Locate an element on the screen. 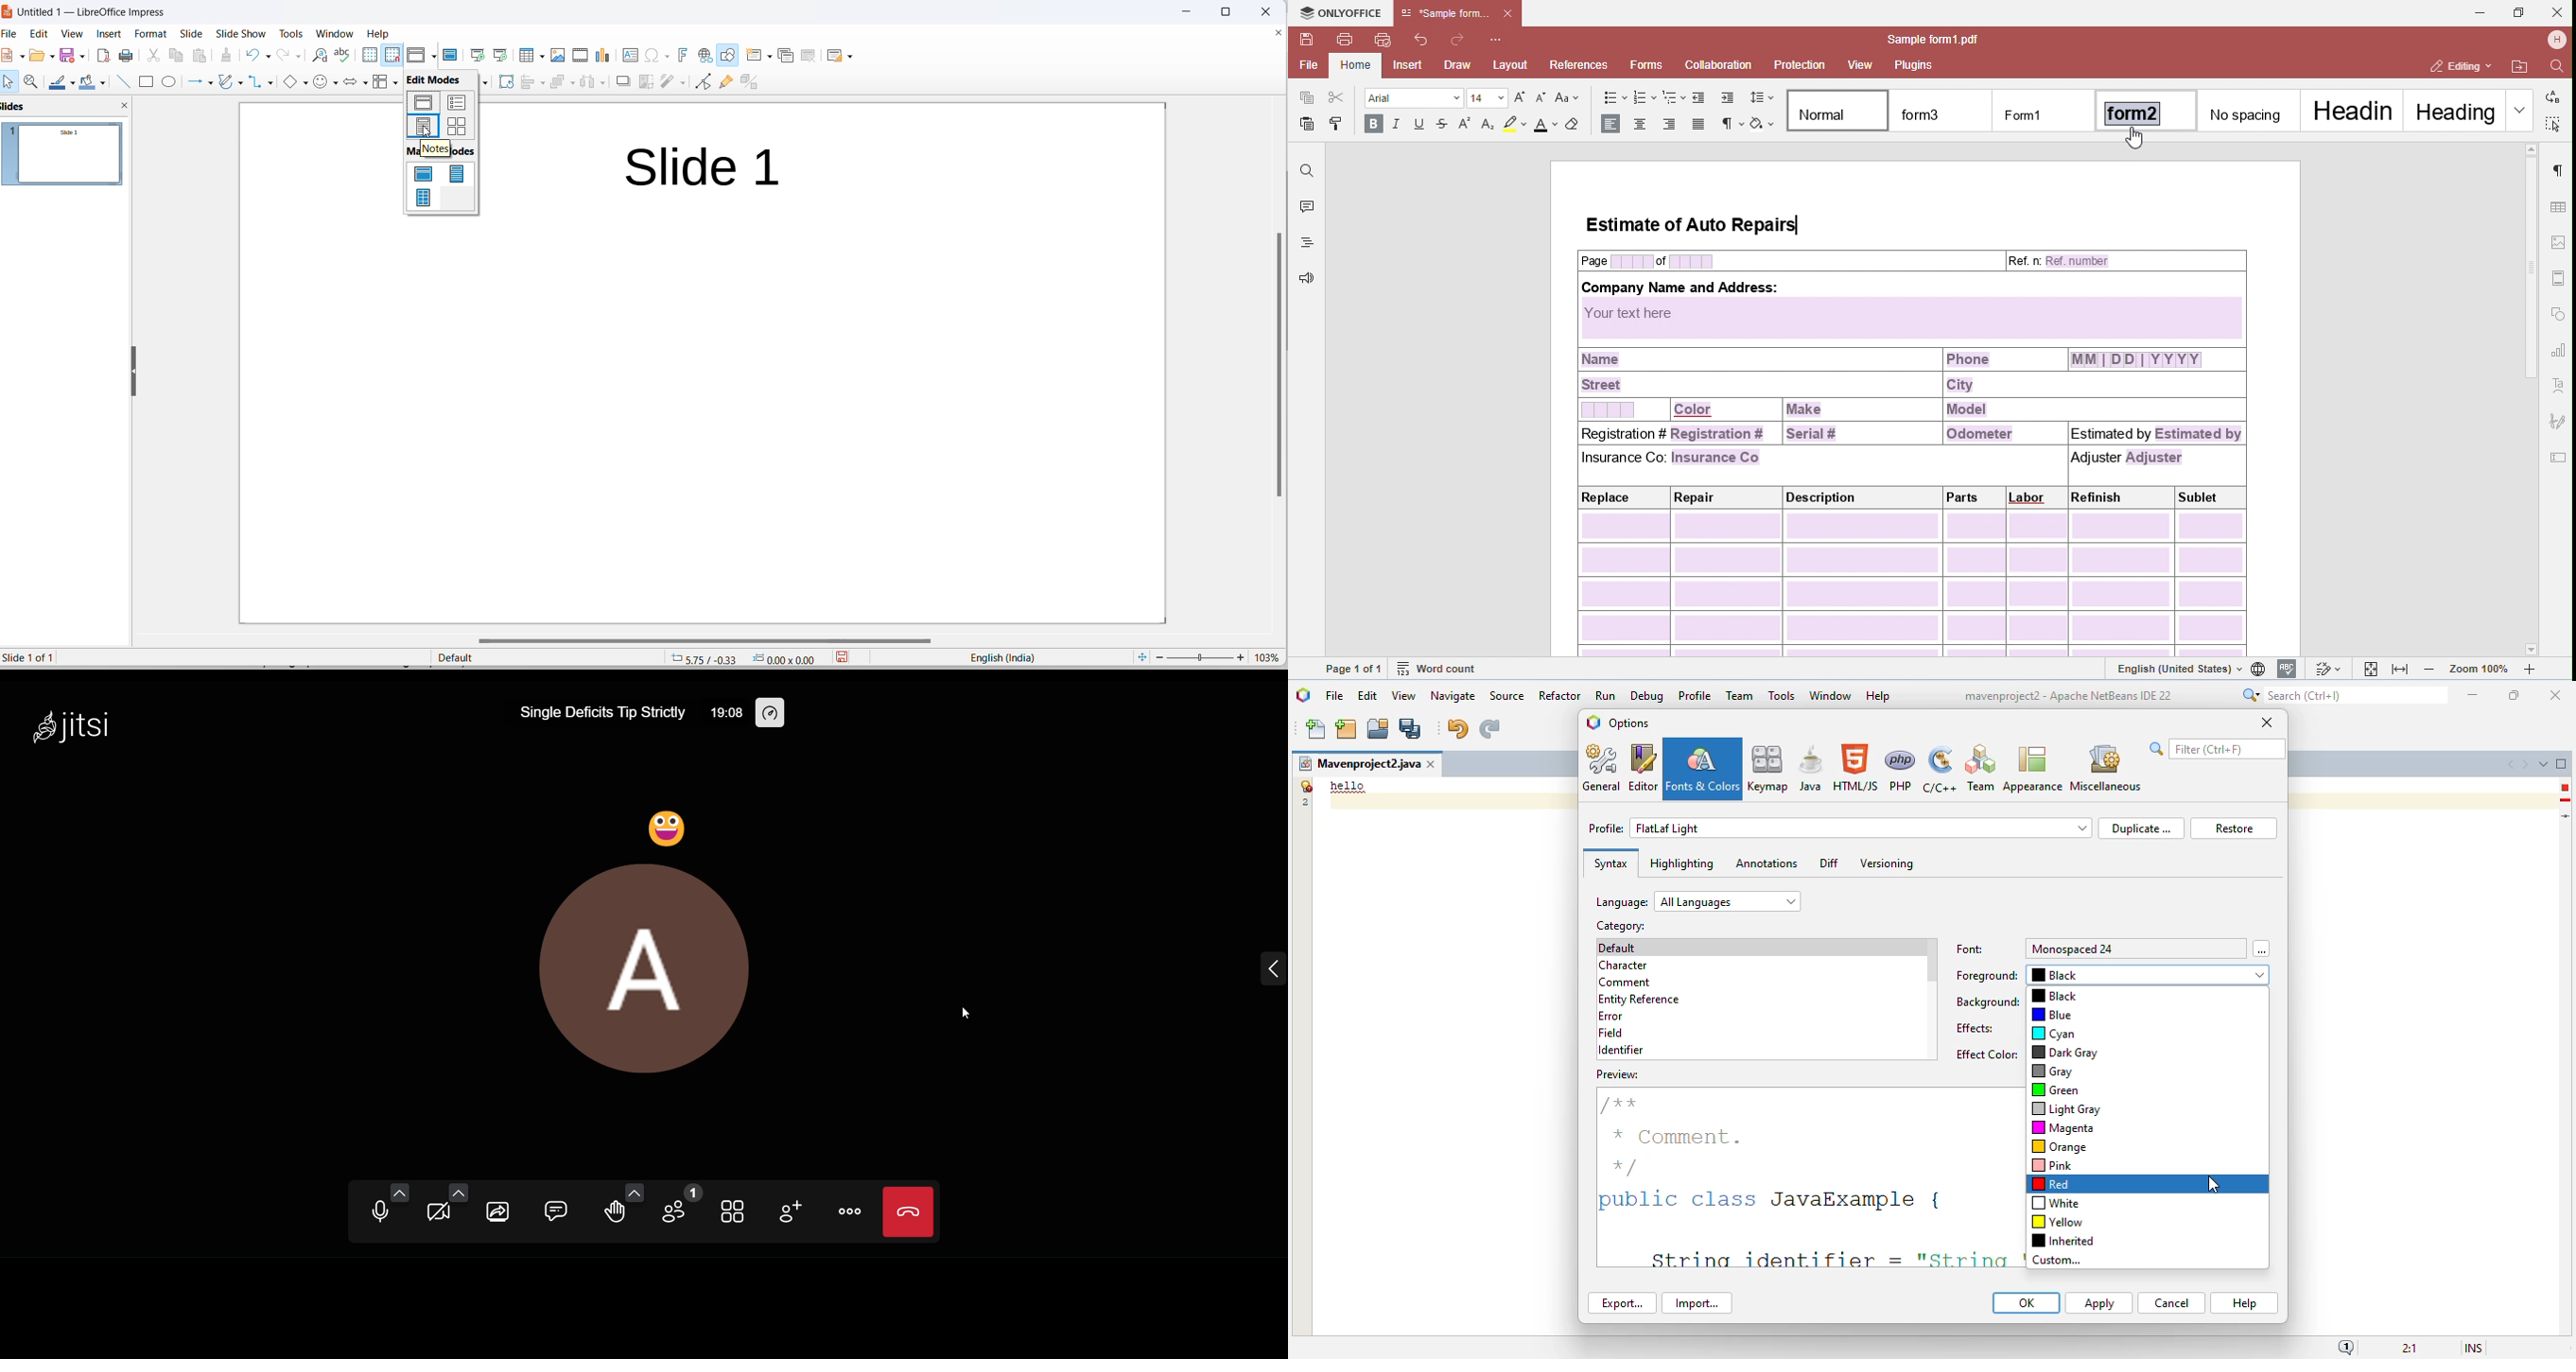 This screenshot has height=1372, width=2576. zoom slider is located at coordinates (1200, 657).